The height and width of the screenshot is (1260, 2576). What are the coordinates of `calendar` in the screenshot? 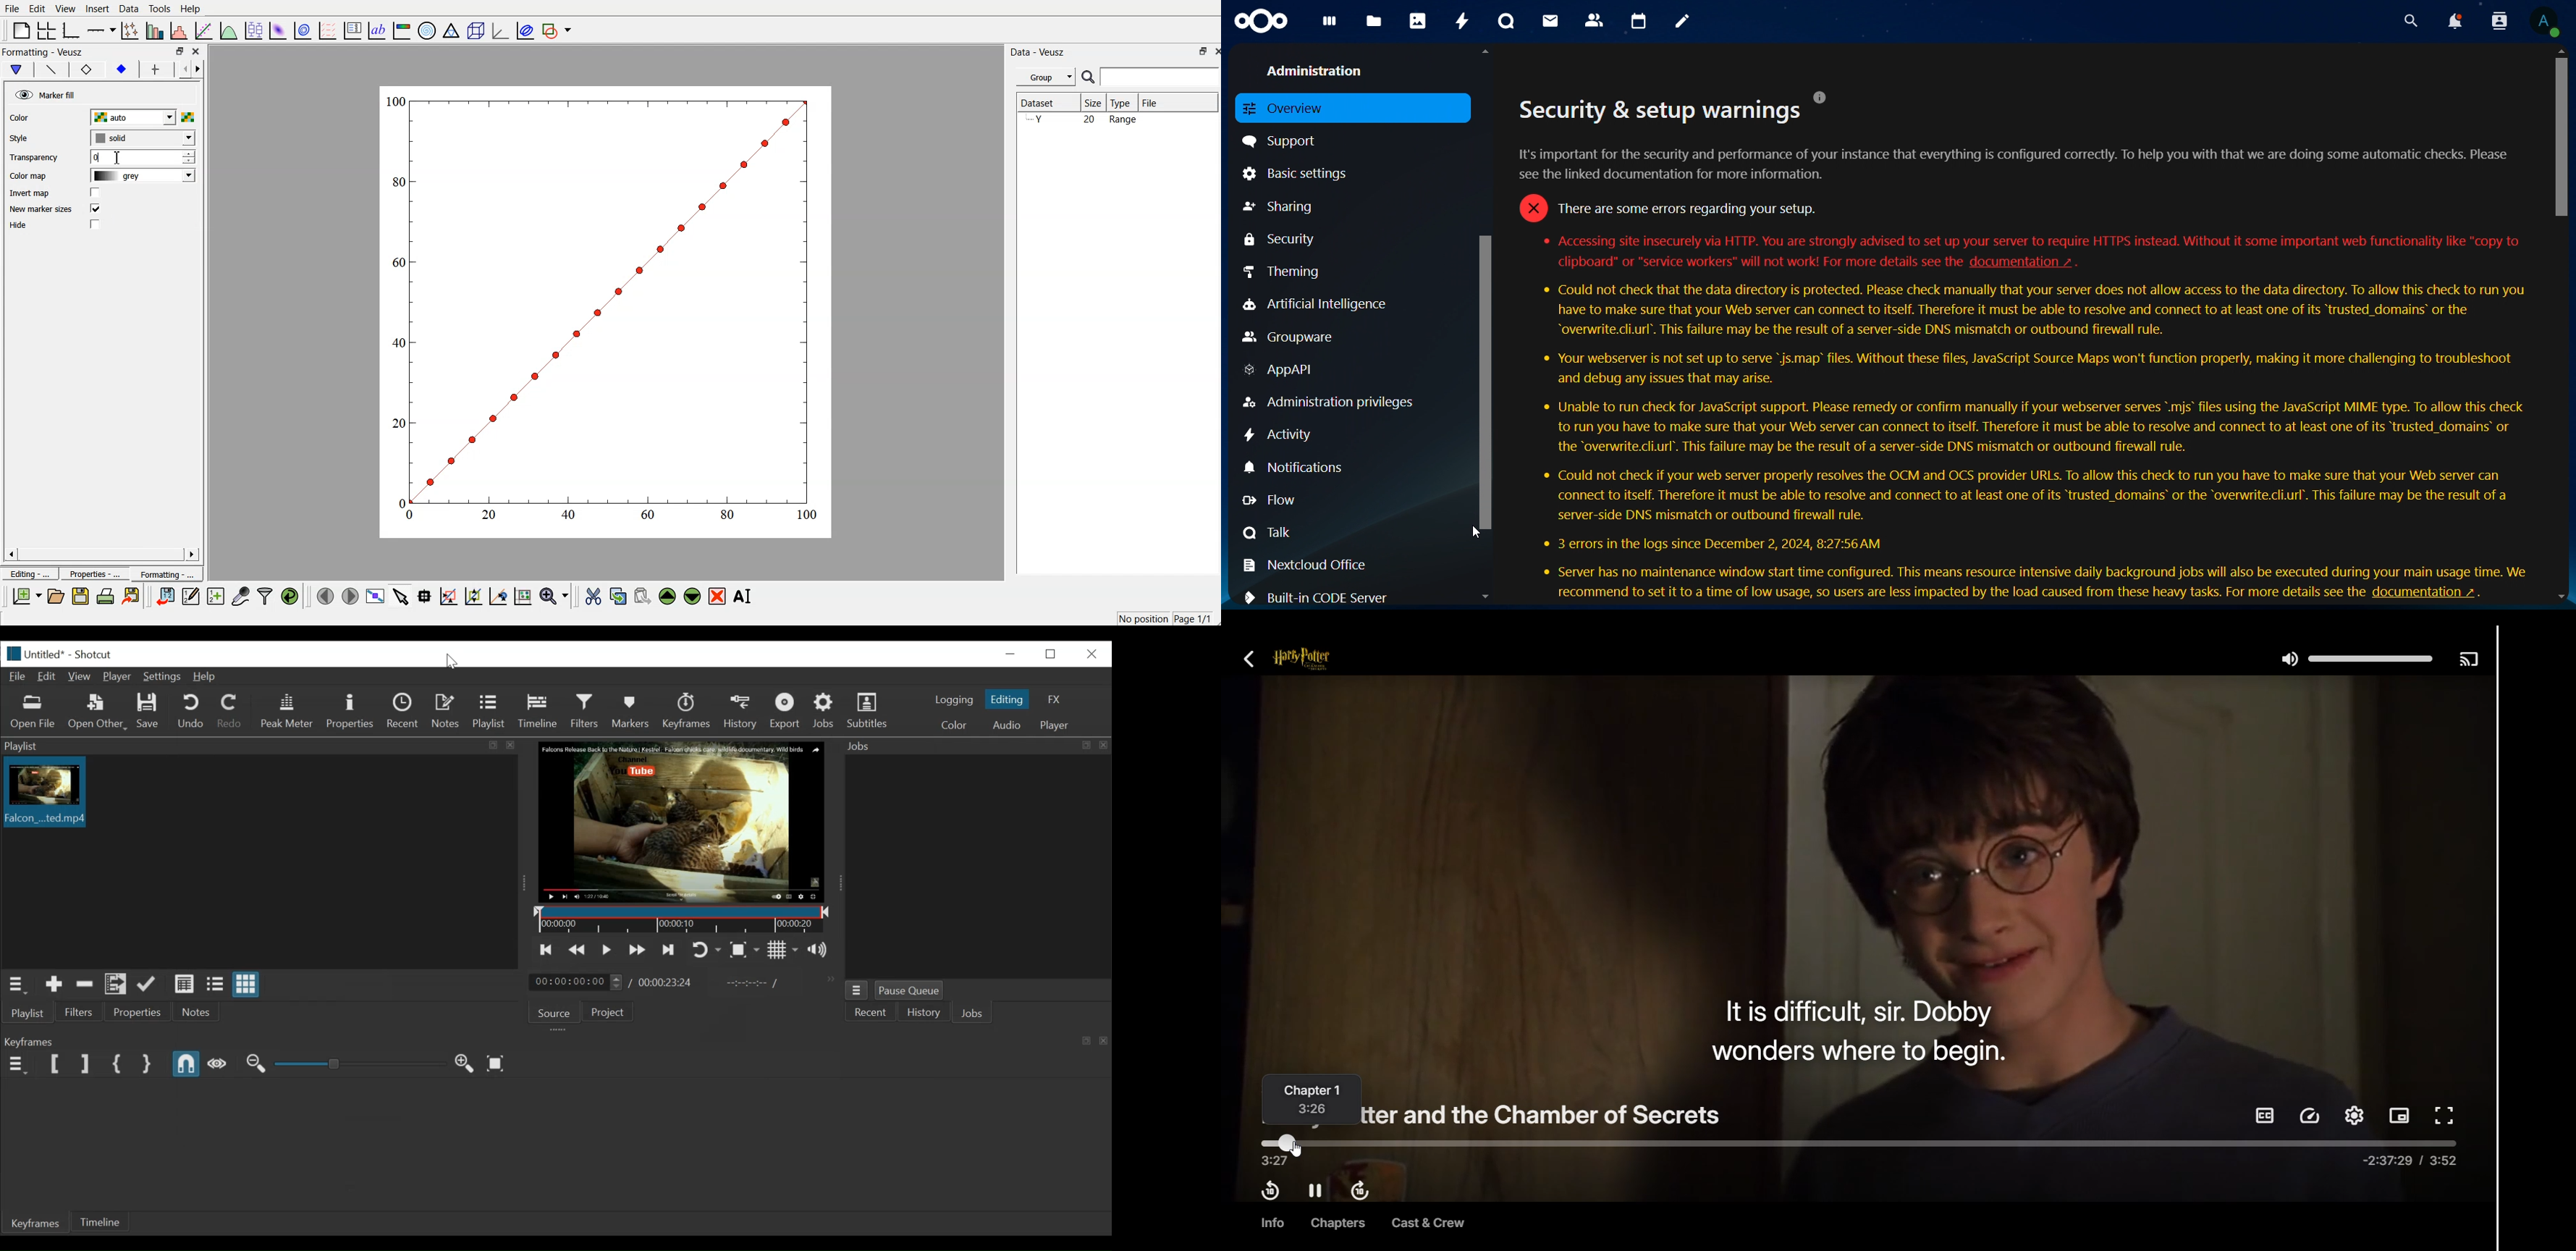 It's located at (1640, 22).